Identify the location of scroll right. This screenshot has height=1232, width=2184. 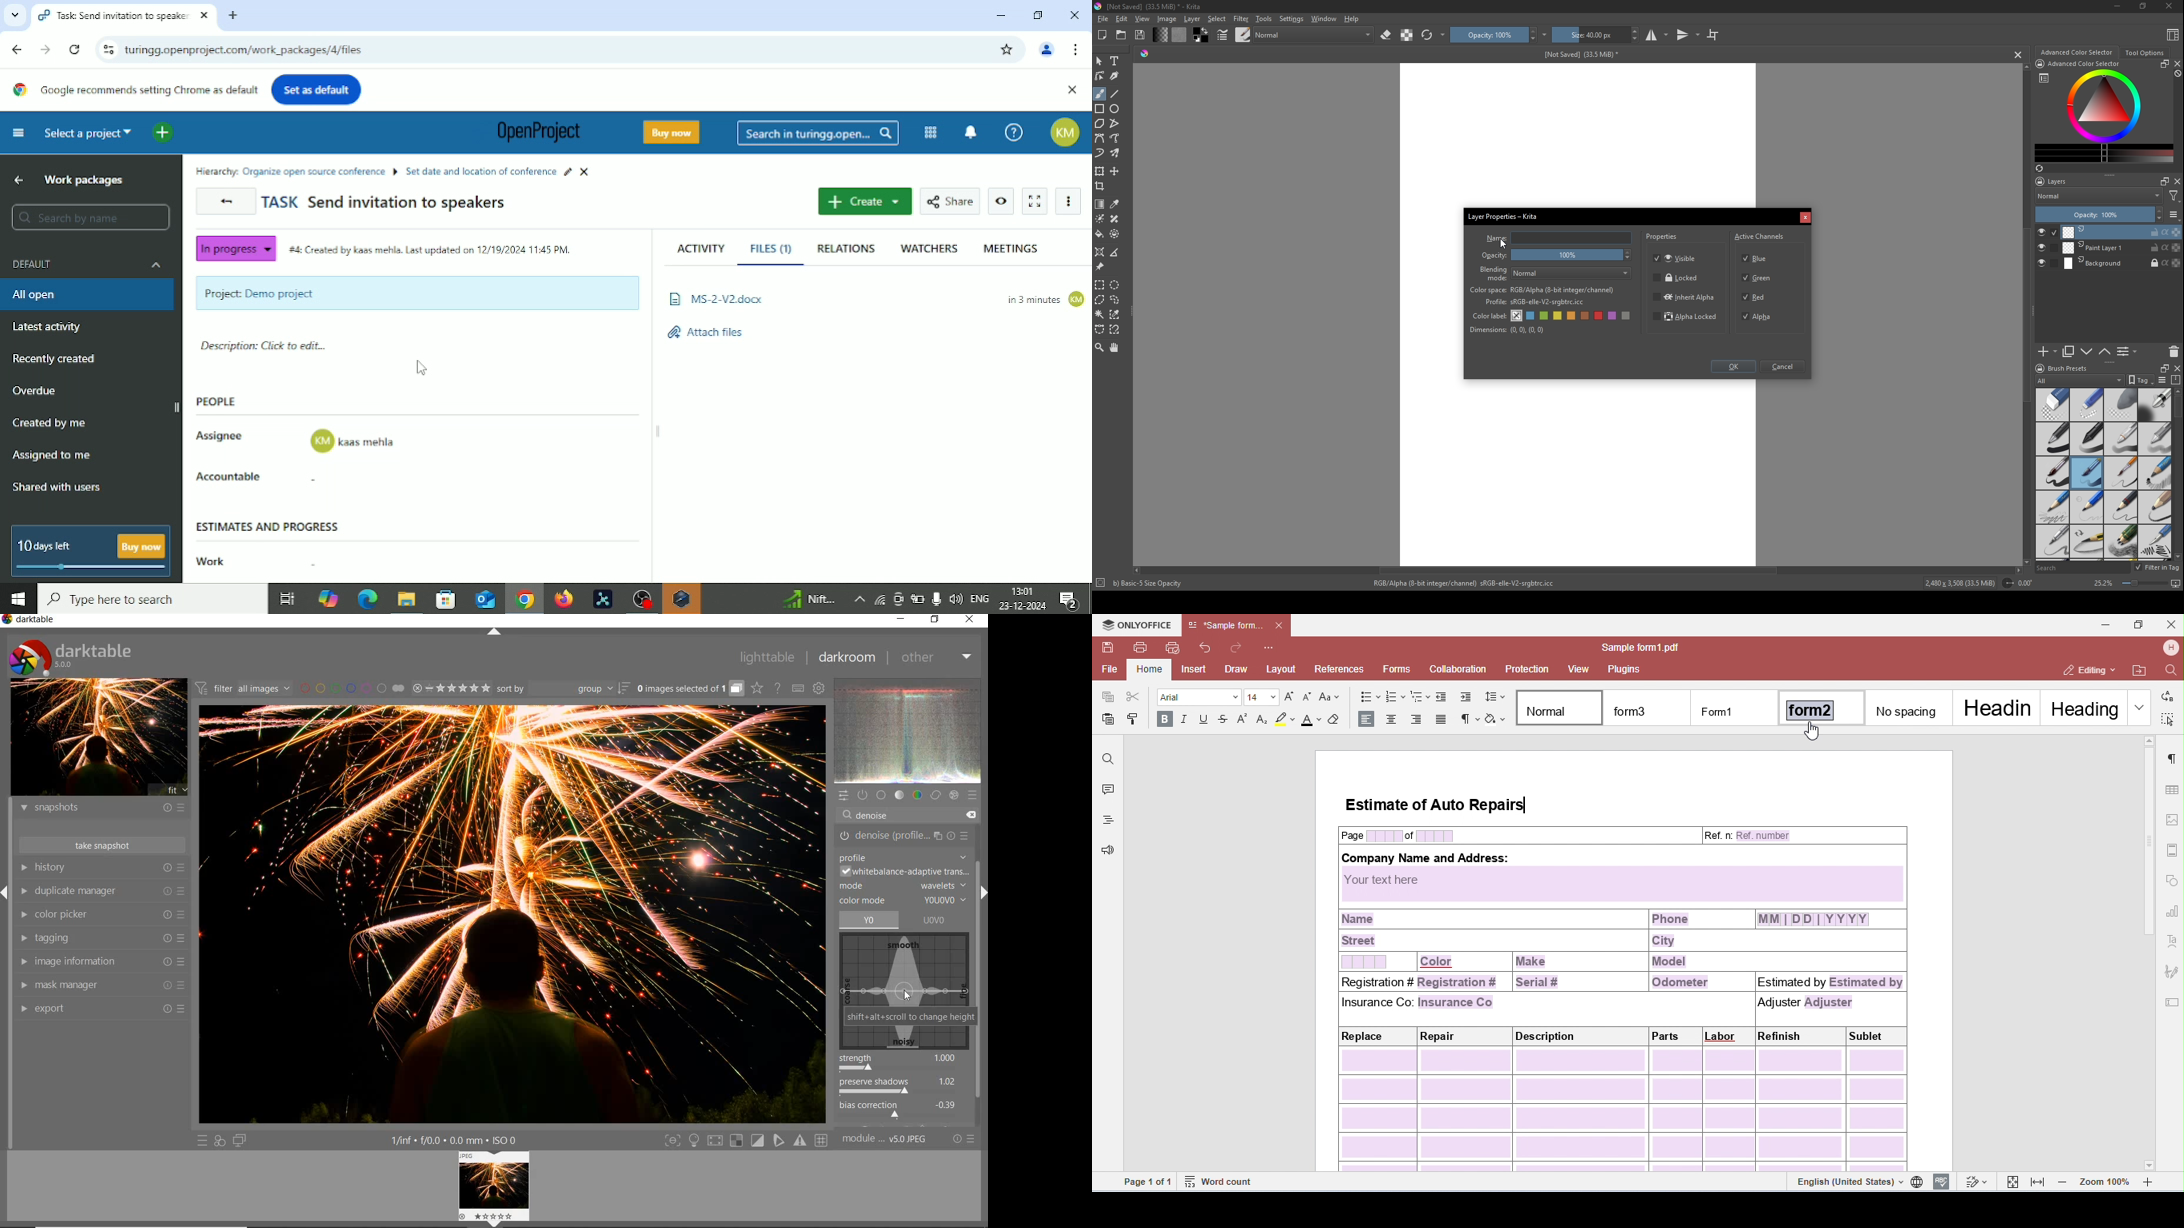
(2019, 570).